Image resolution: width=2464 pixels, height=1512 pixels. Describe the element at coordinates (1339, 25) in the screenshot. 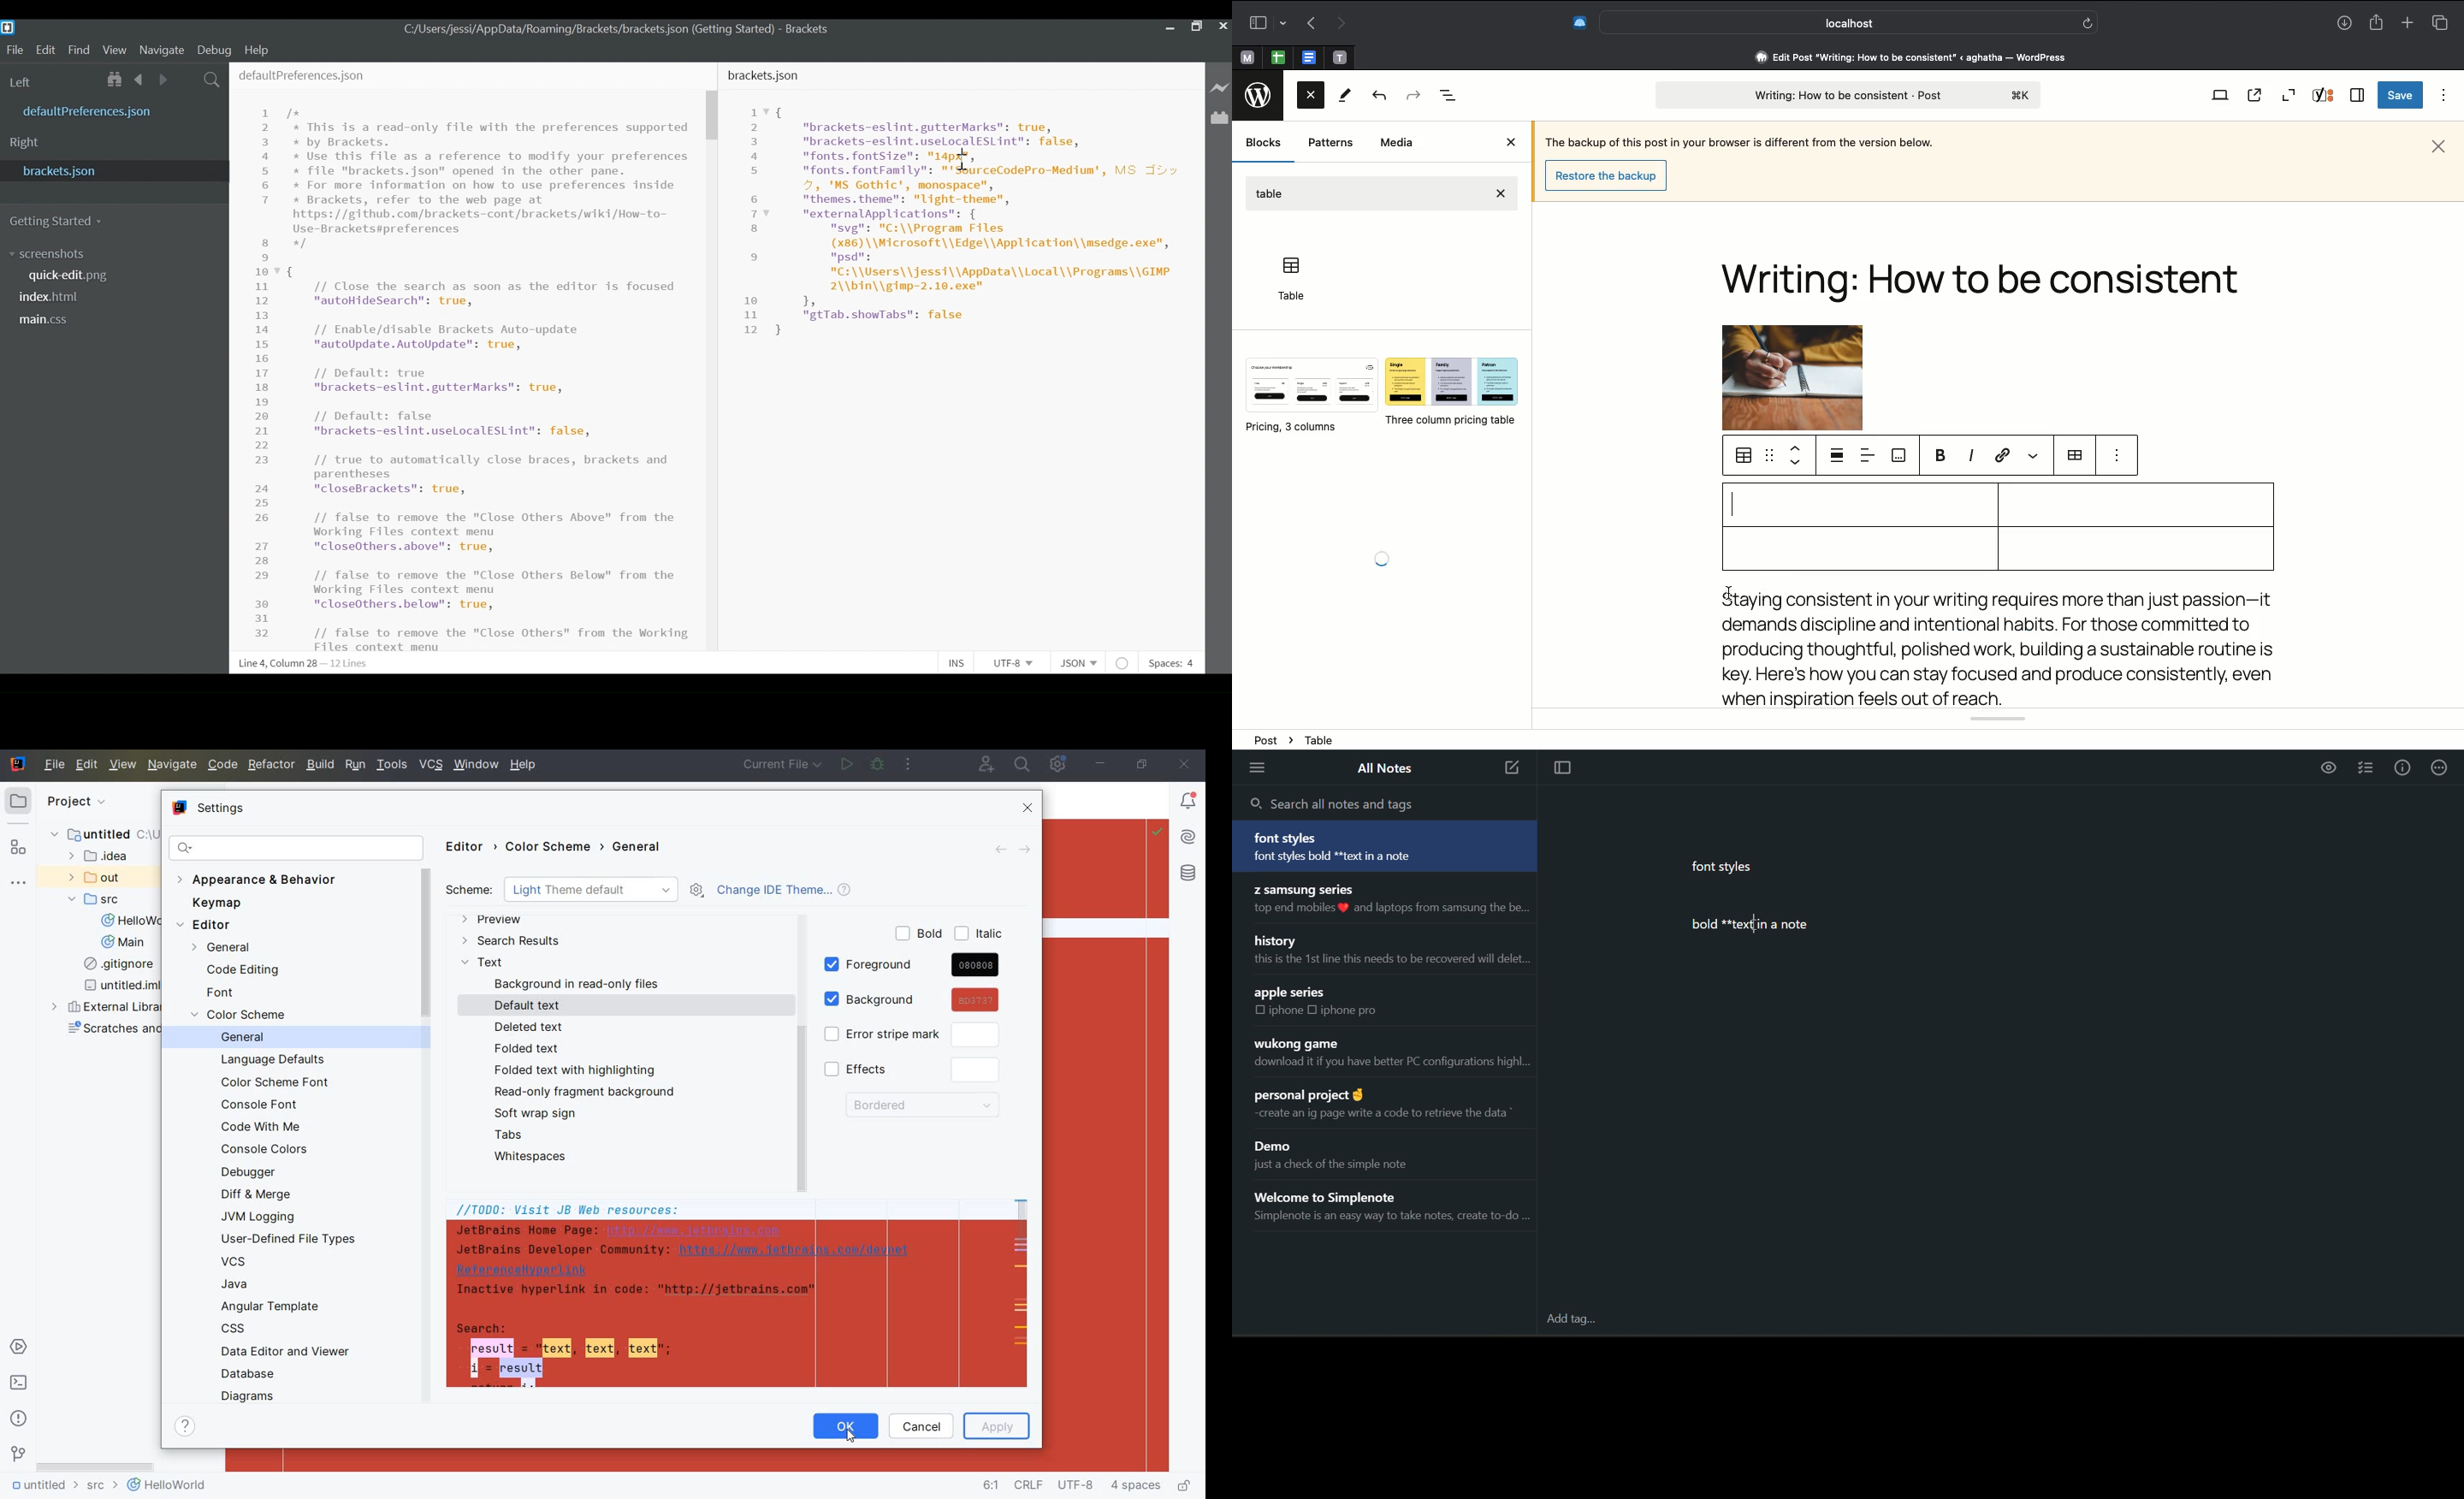

I see `Next page` at that location.